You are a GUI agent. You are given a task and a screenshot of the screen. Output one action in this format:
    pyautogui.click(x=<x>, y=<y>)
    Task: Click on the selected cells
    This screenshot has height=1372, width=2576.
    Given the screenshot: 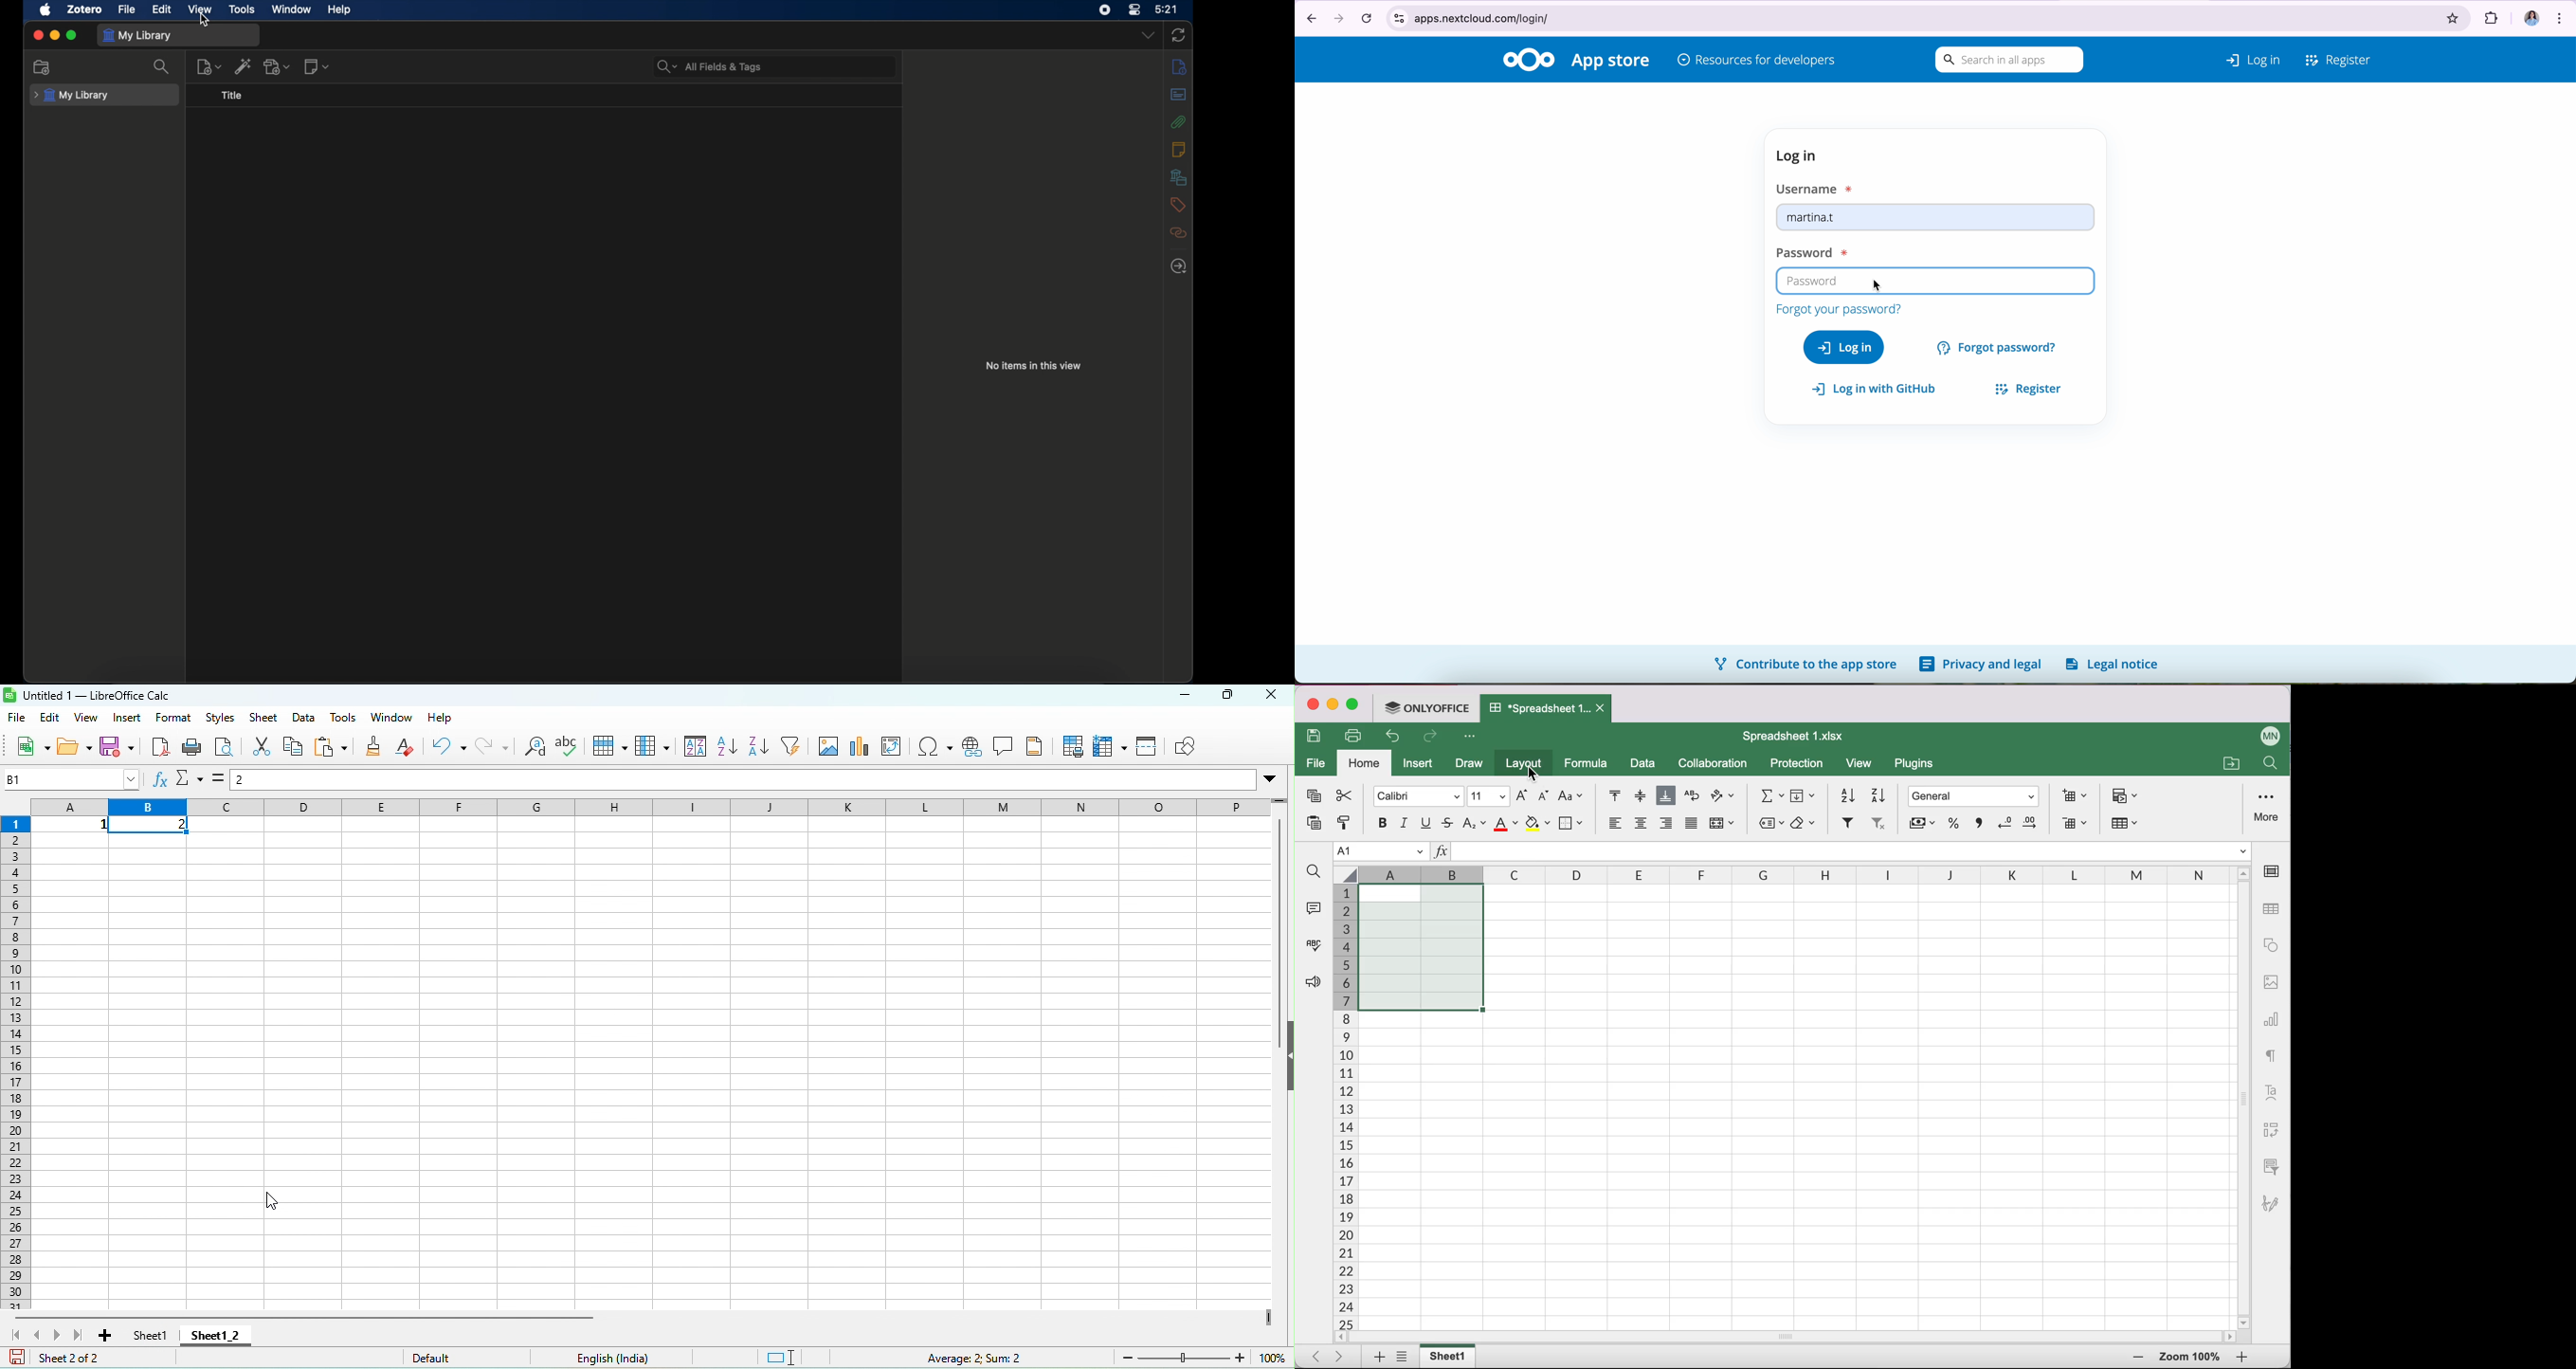 What is the action you would take?
    pyautogui.click(x=1420, y=947)
    